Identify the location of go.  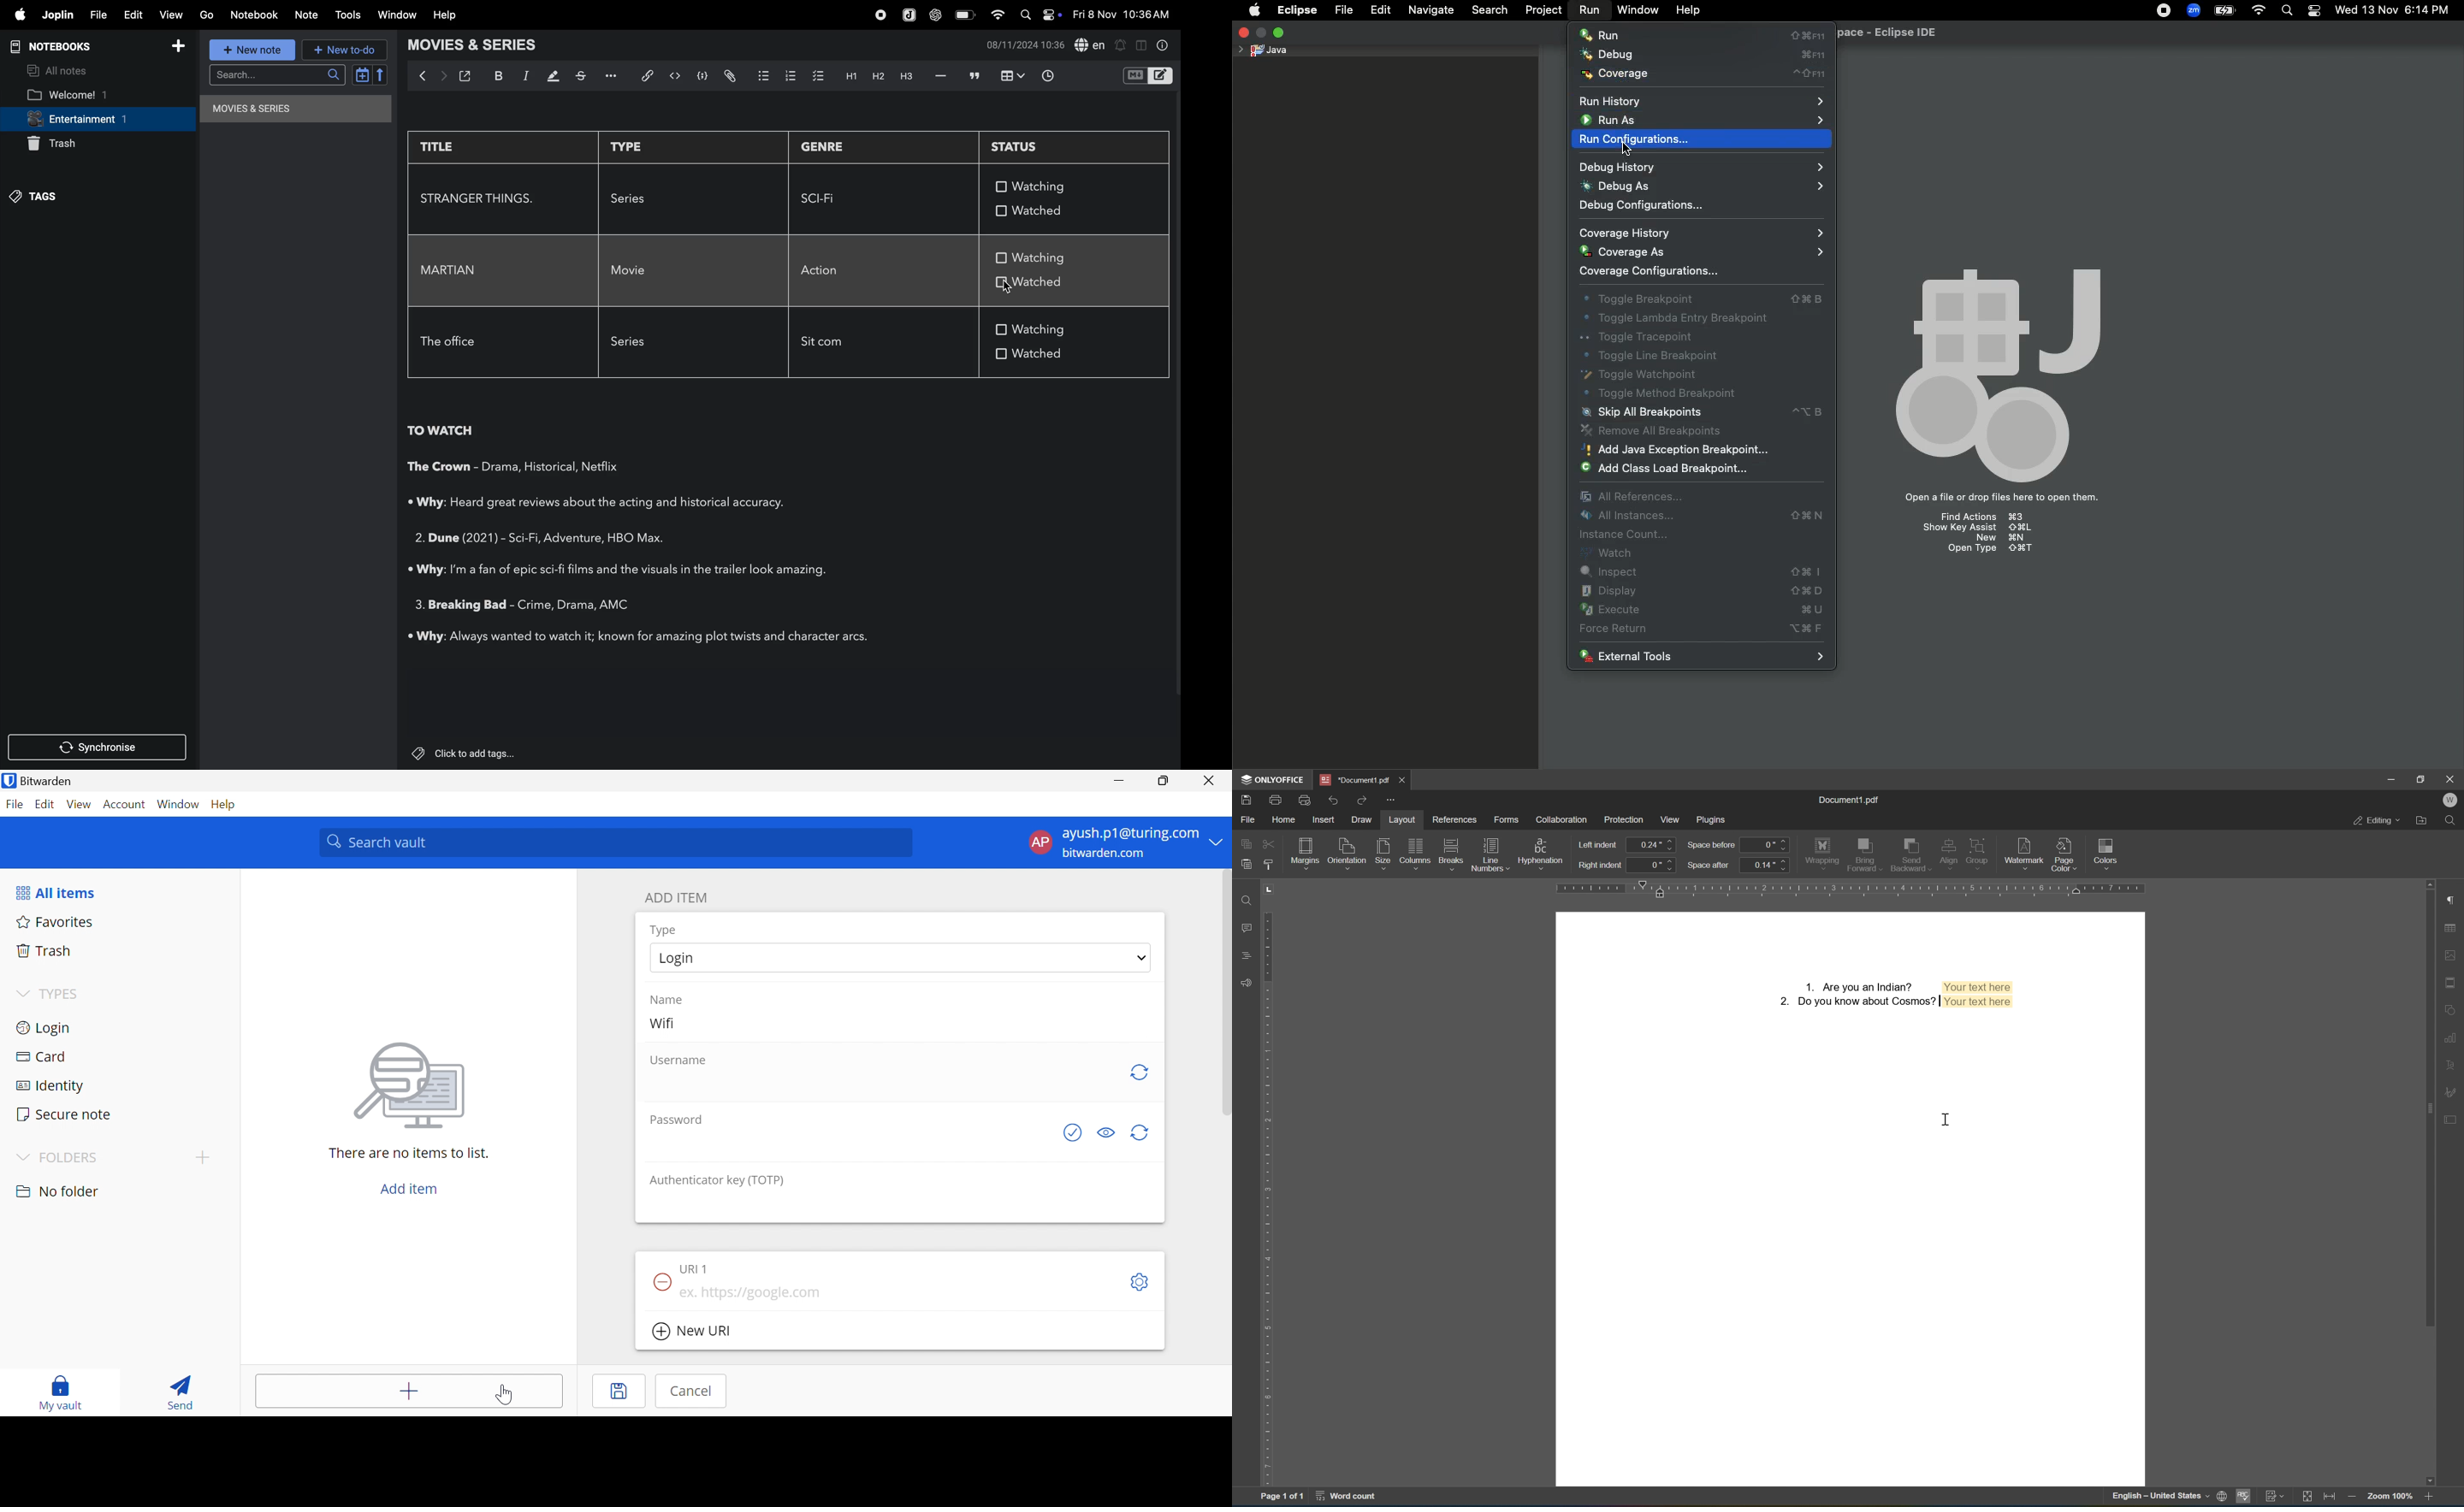
(207, 15).